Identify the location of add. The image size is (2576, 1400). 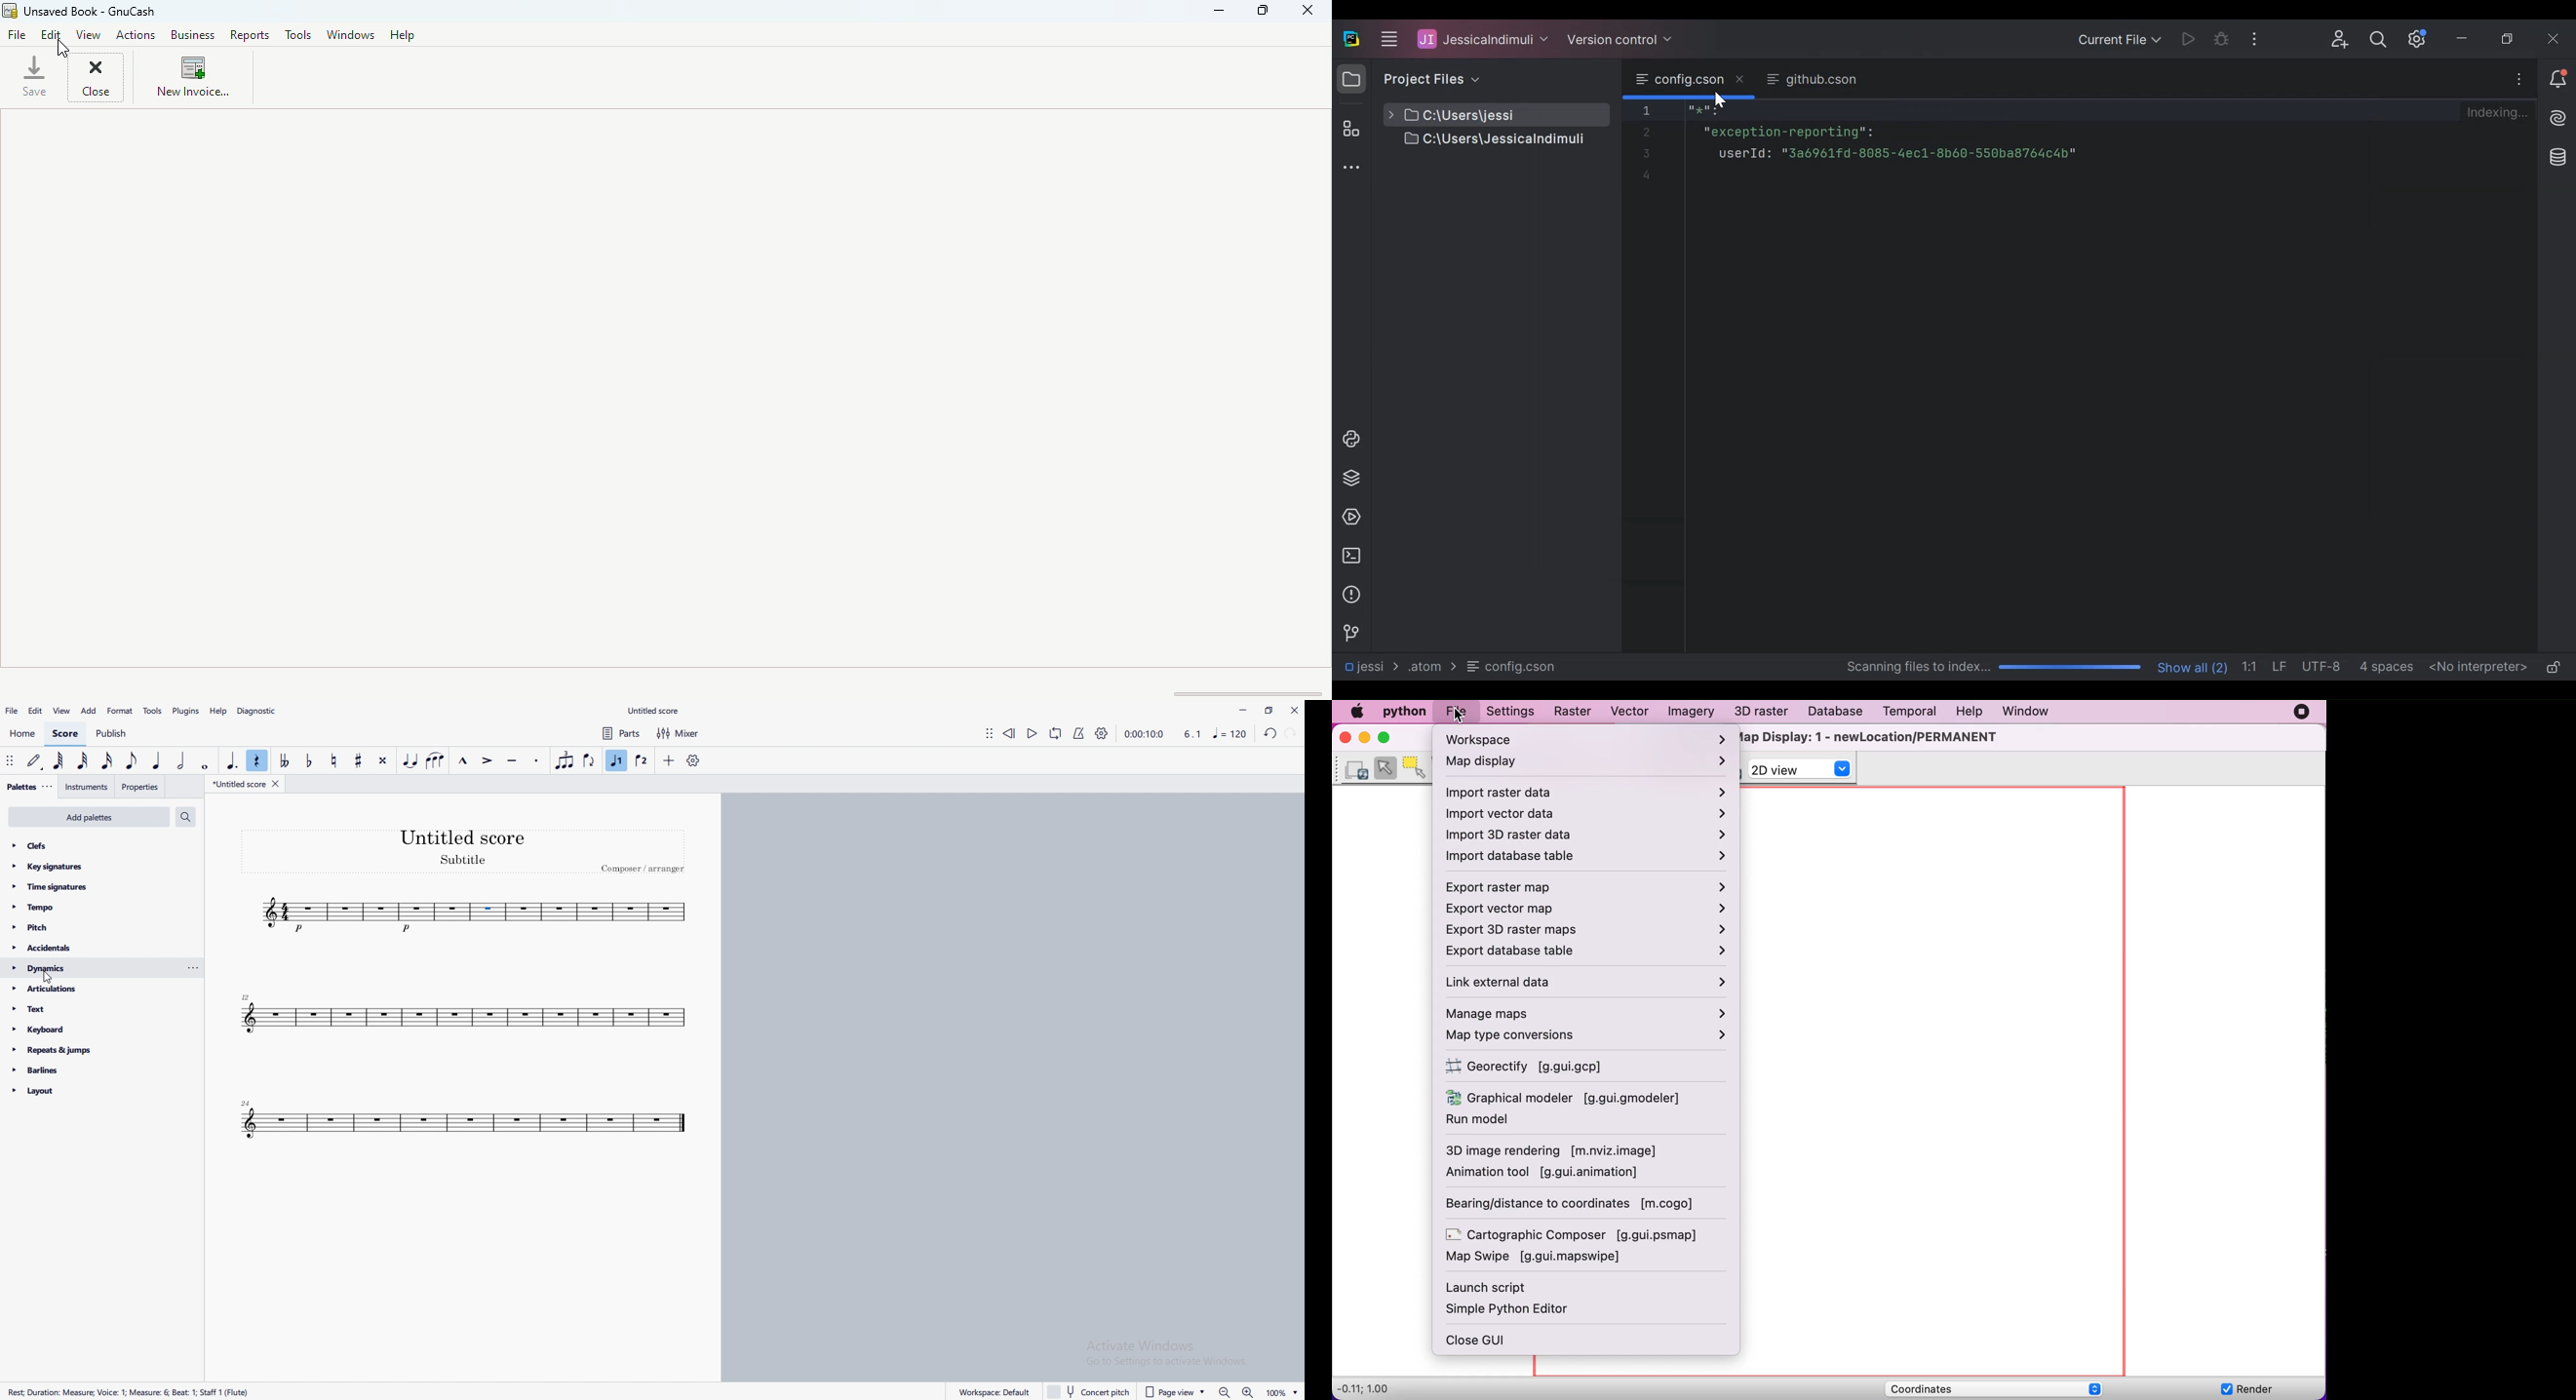
(669, 761).